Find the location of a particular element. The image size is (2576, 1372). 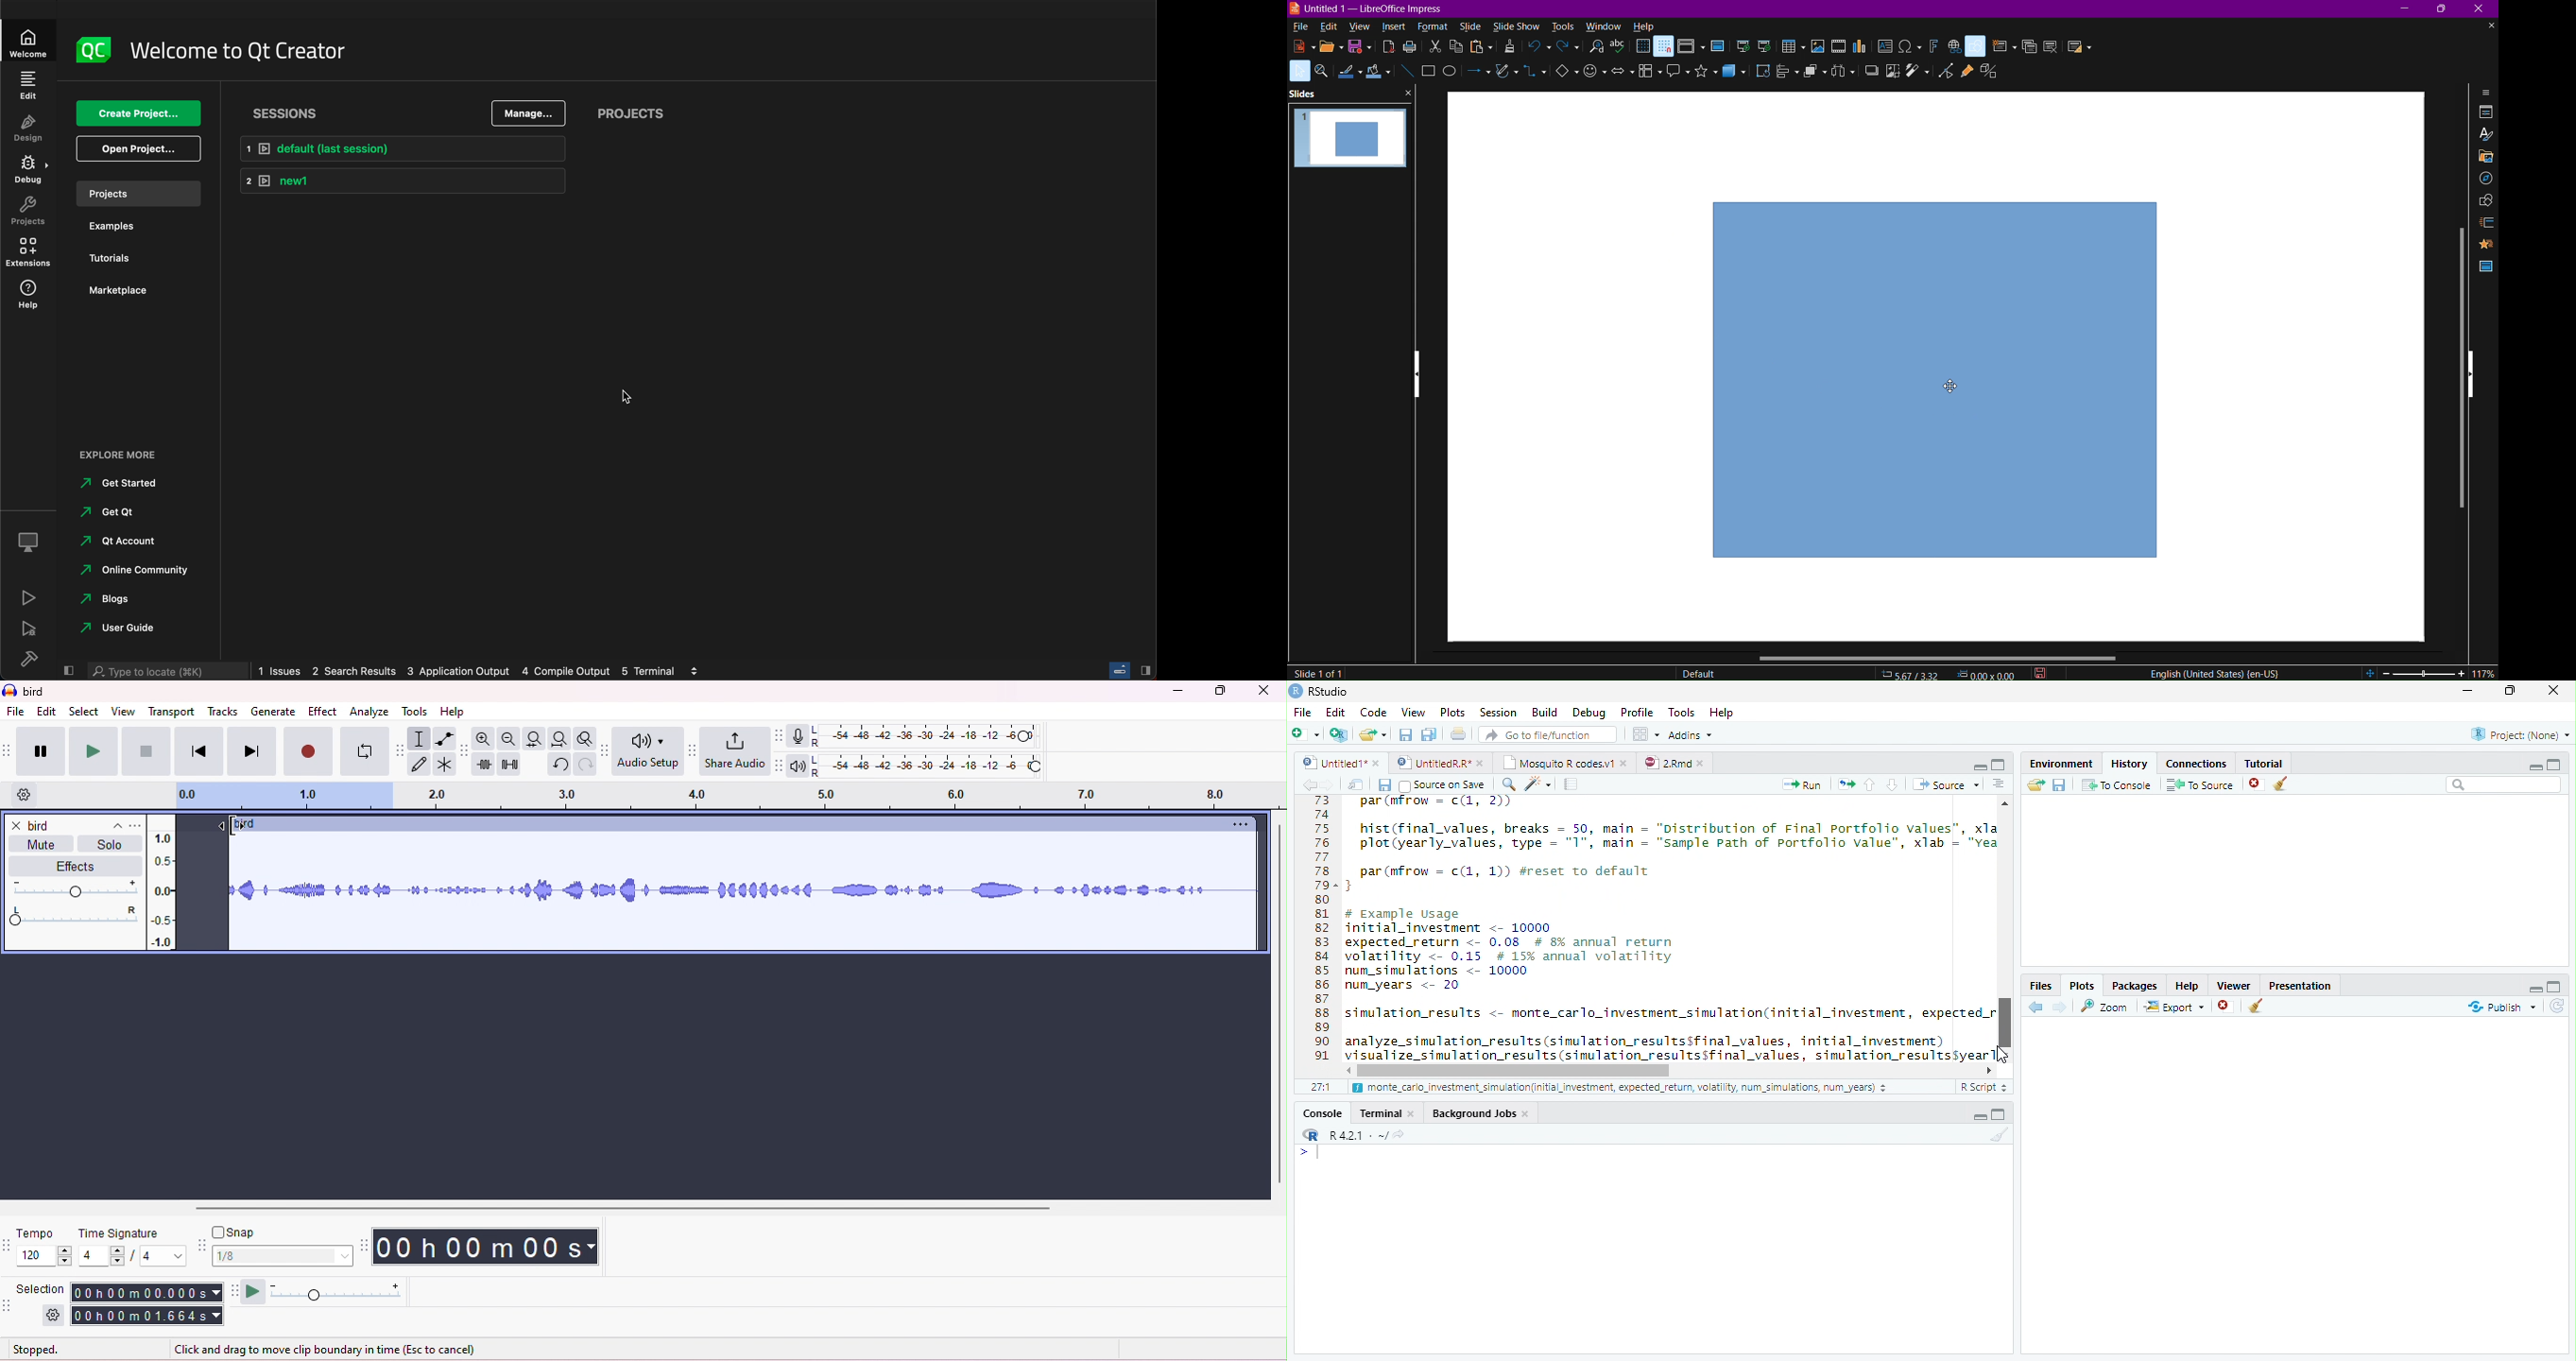

select tempo is located at coordinates (47, 1258).